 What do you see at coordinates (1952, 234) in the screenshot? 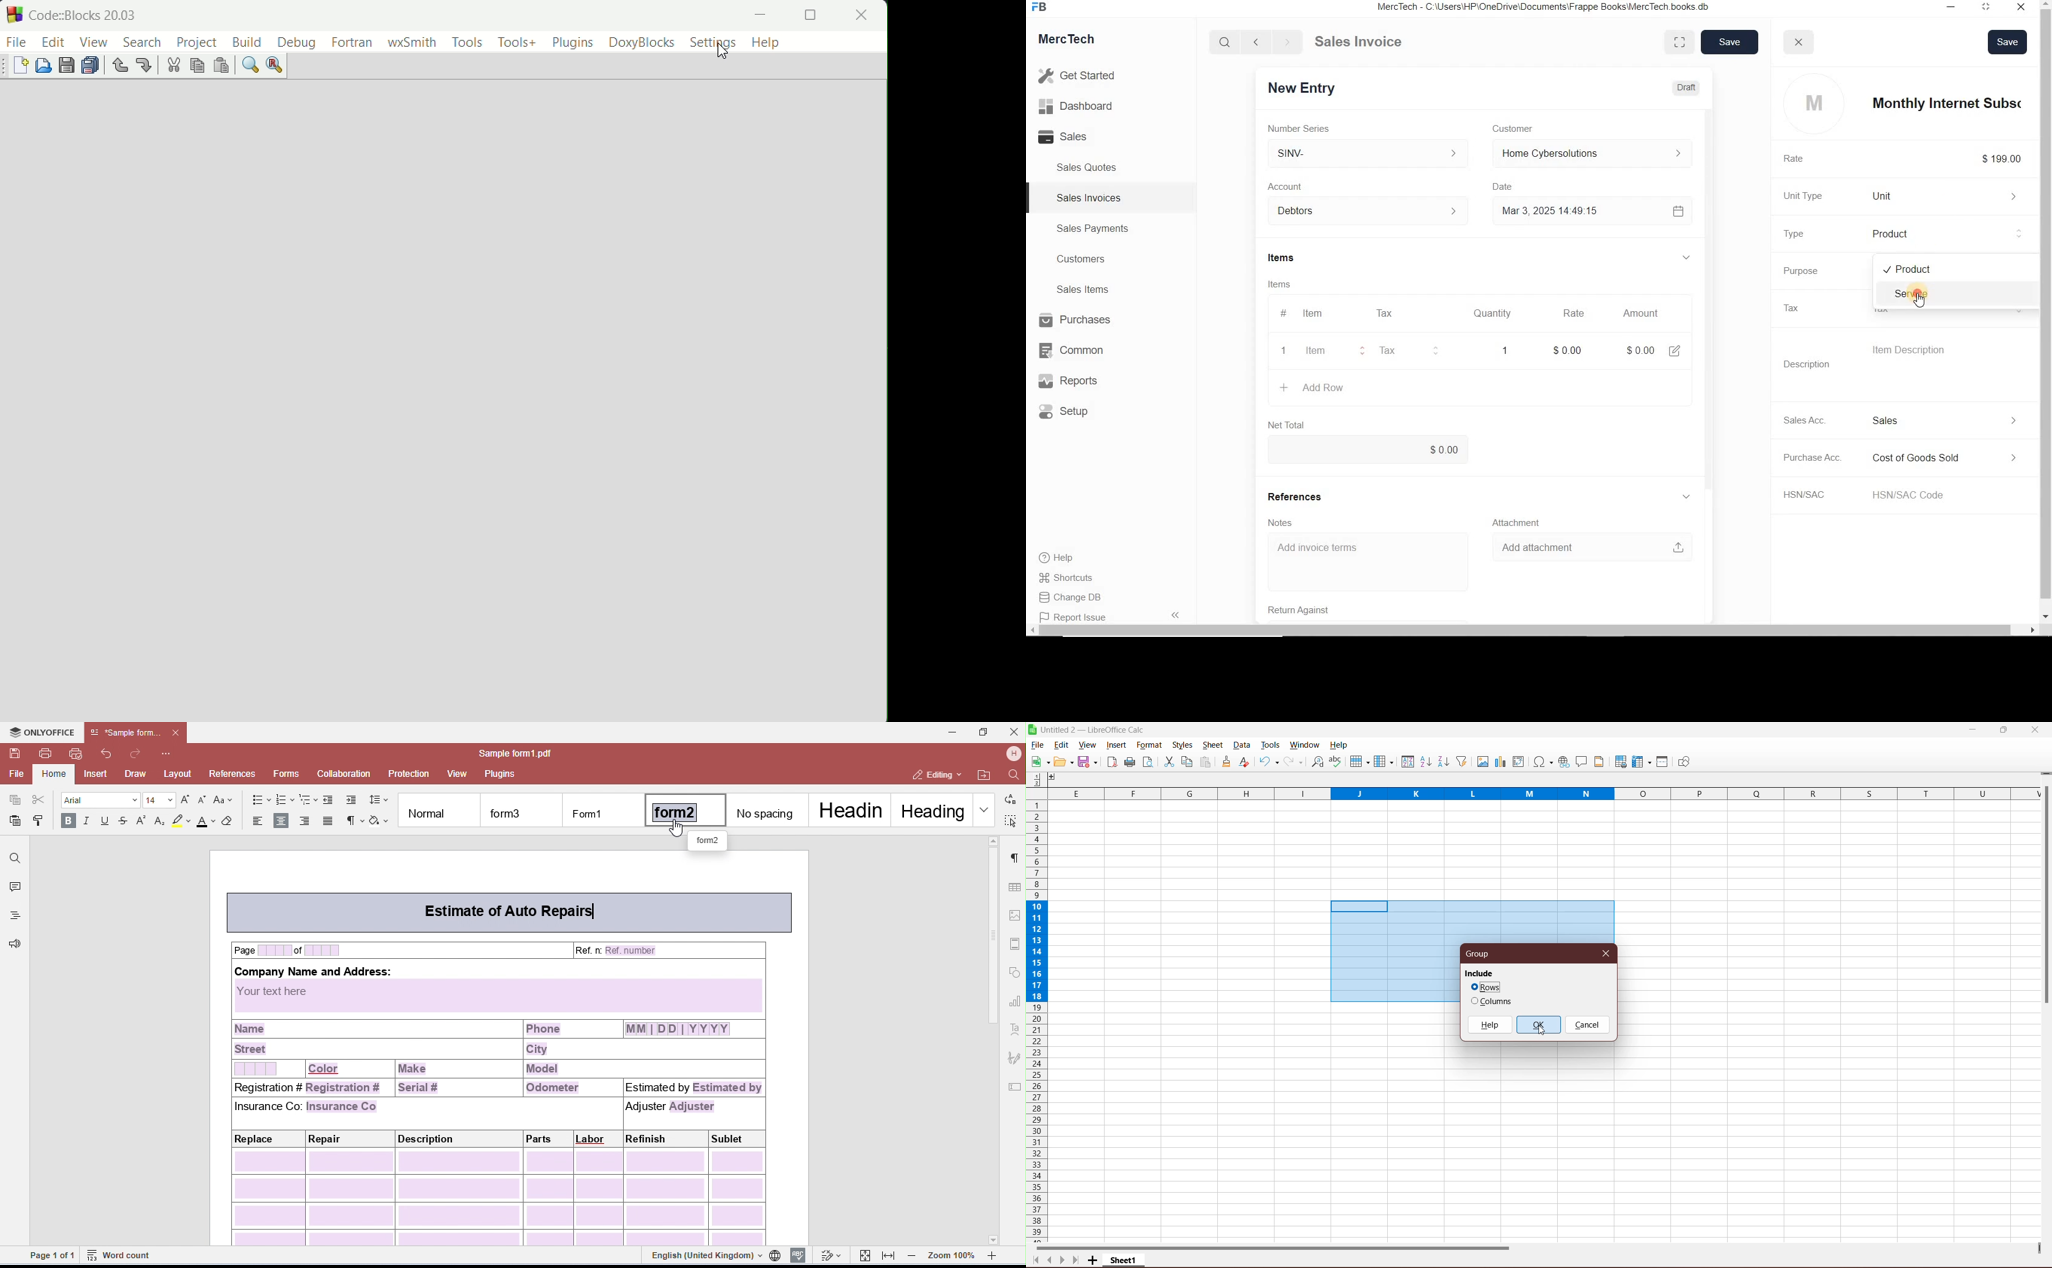
I see `Product` at bounding box center [1952, 234].